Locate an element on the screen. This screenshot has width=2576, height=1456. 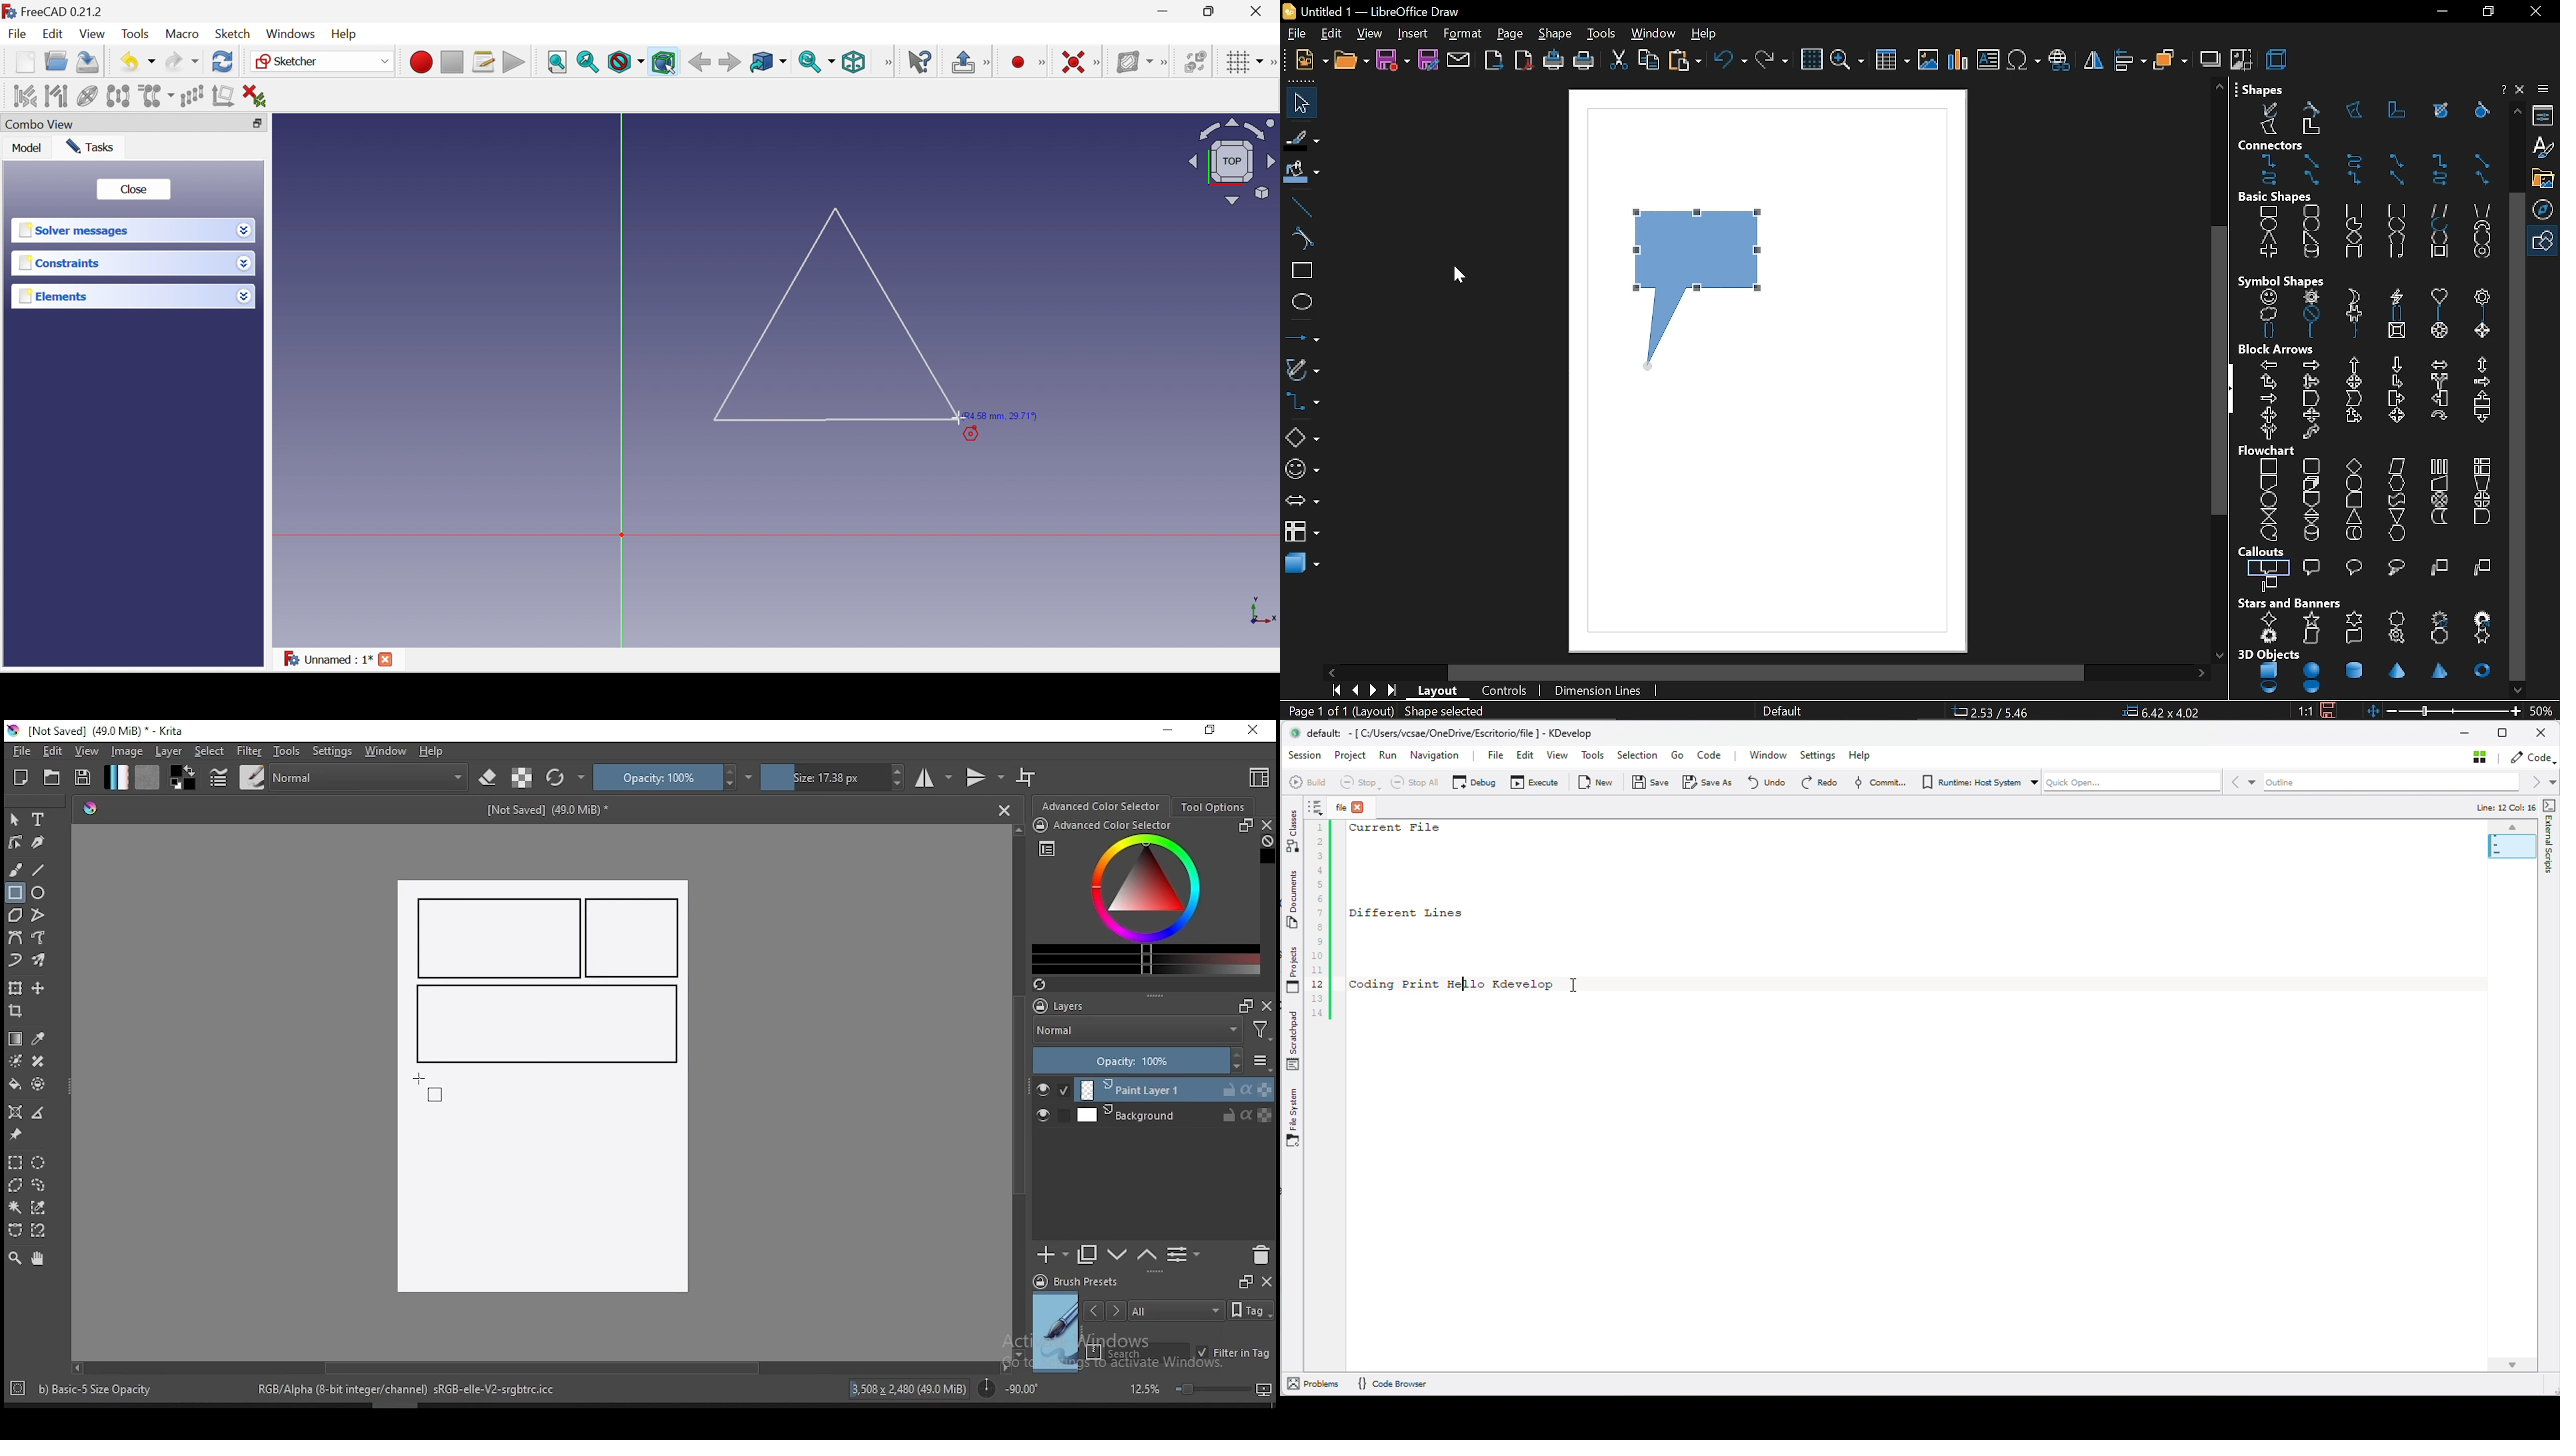
next page is located at coordinates (1371, 692).